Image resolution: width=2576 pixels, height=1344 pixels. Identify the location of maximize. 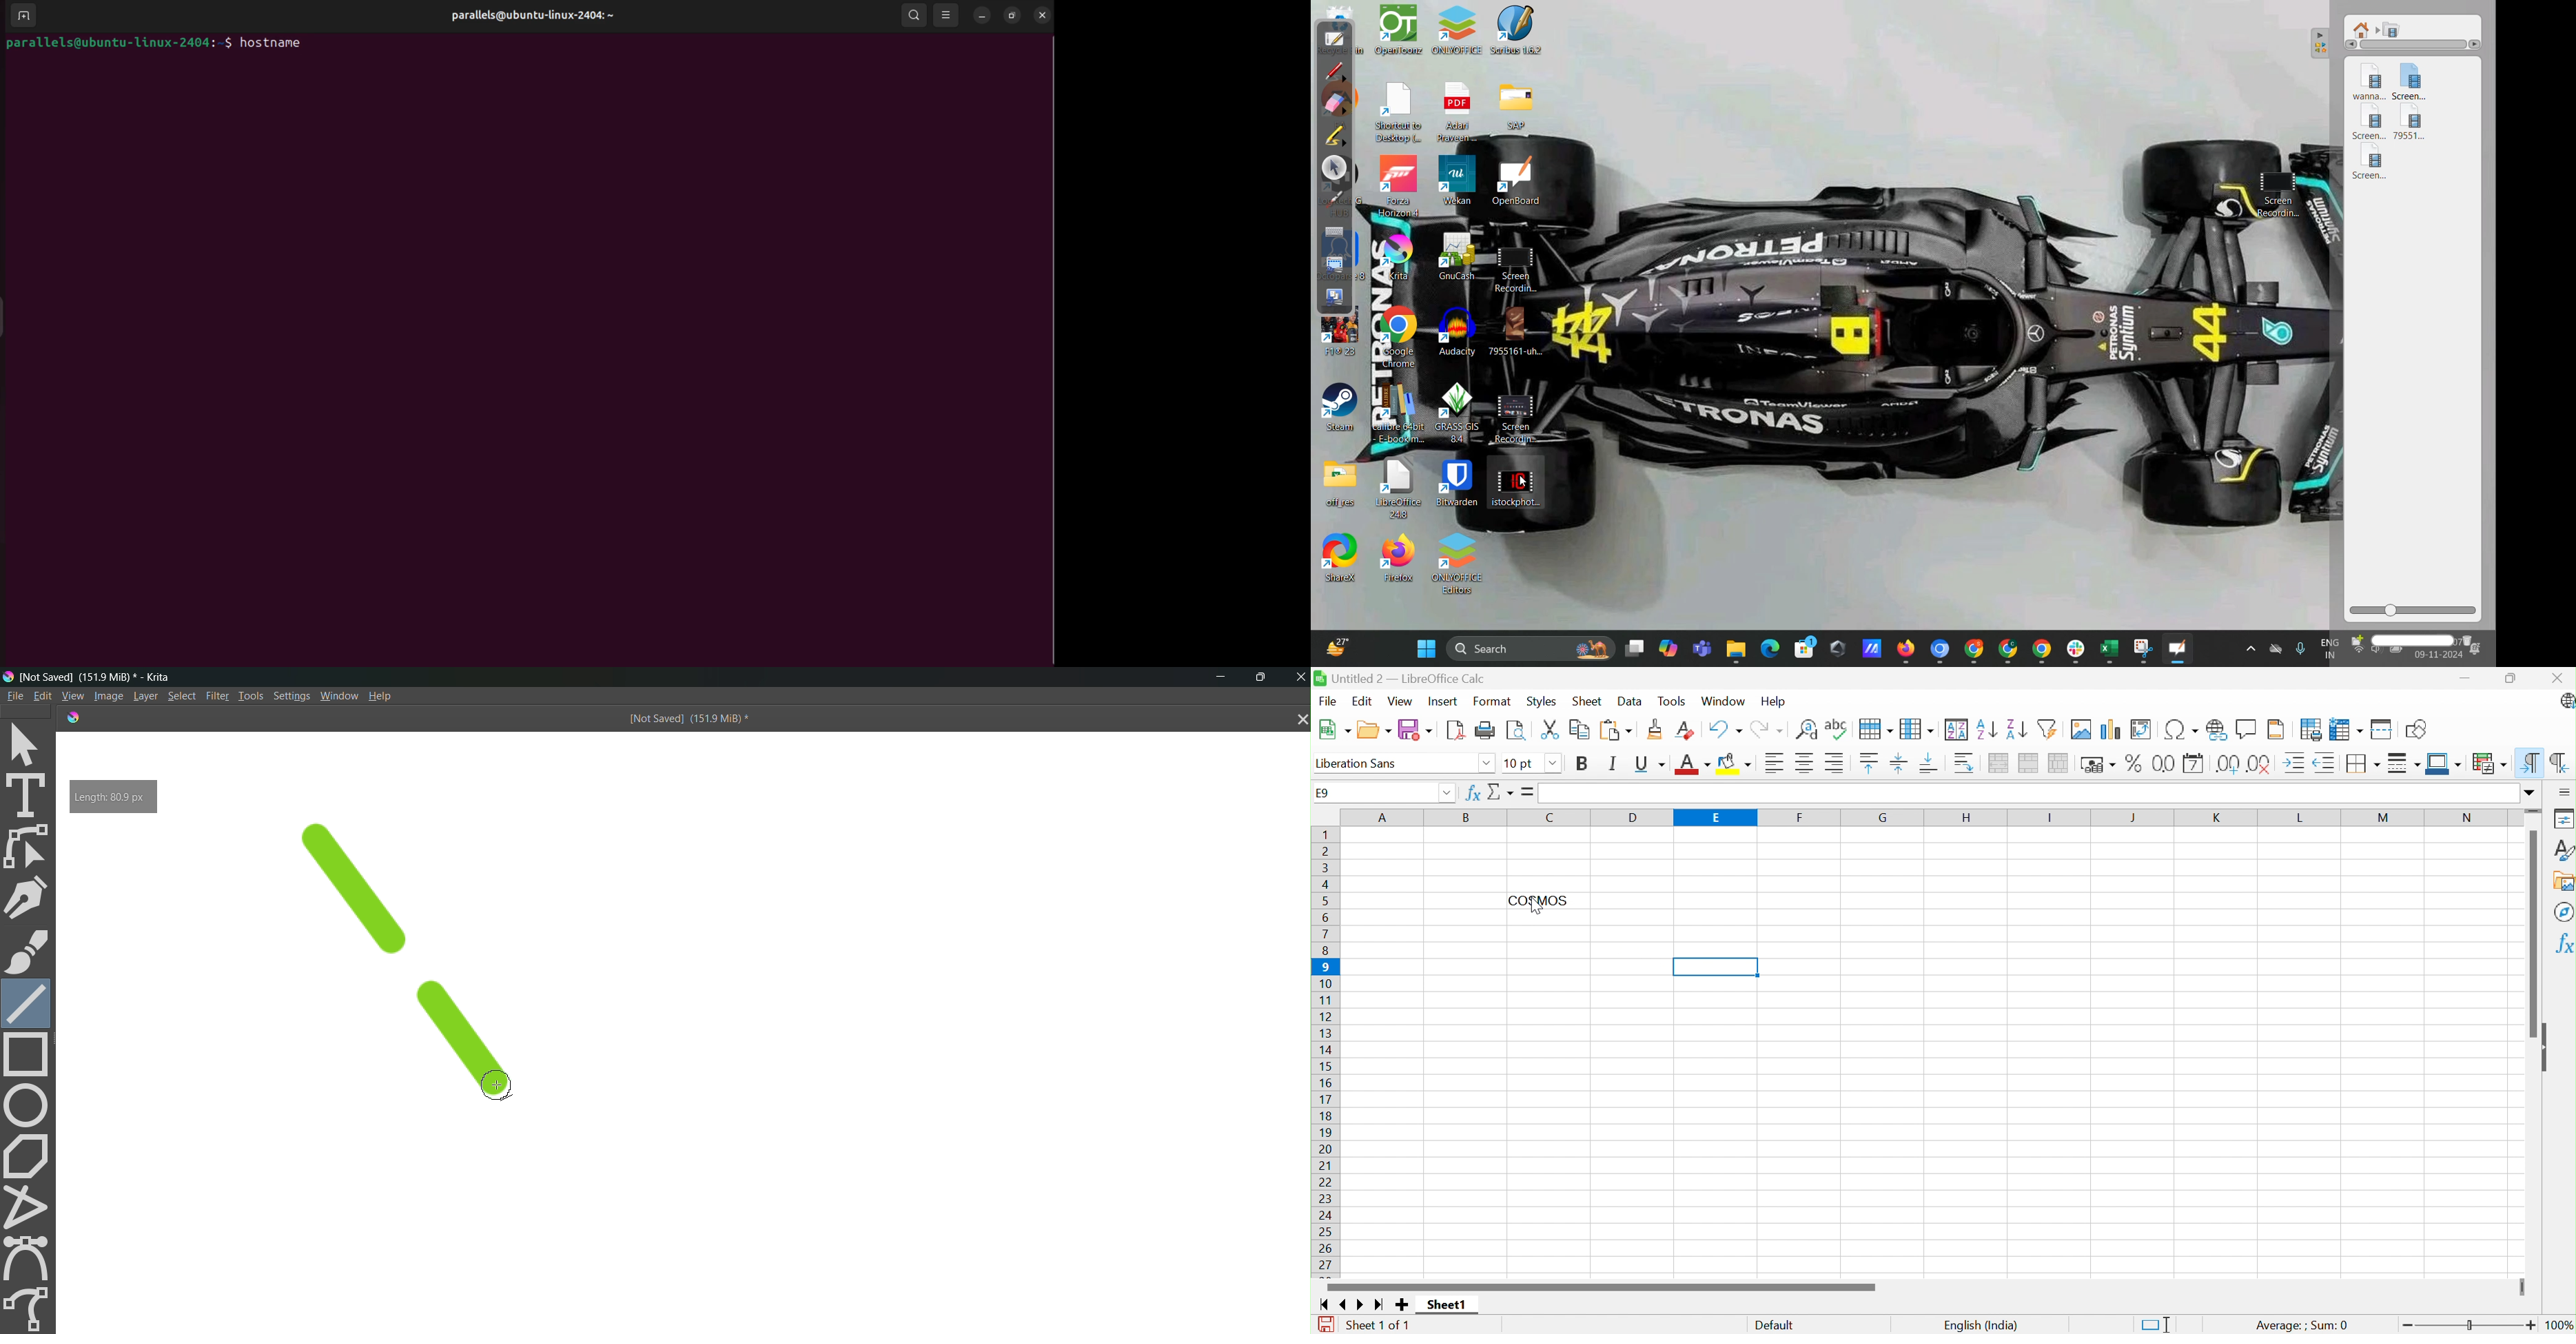
(1265, 675).